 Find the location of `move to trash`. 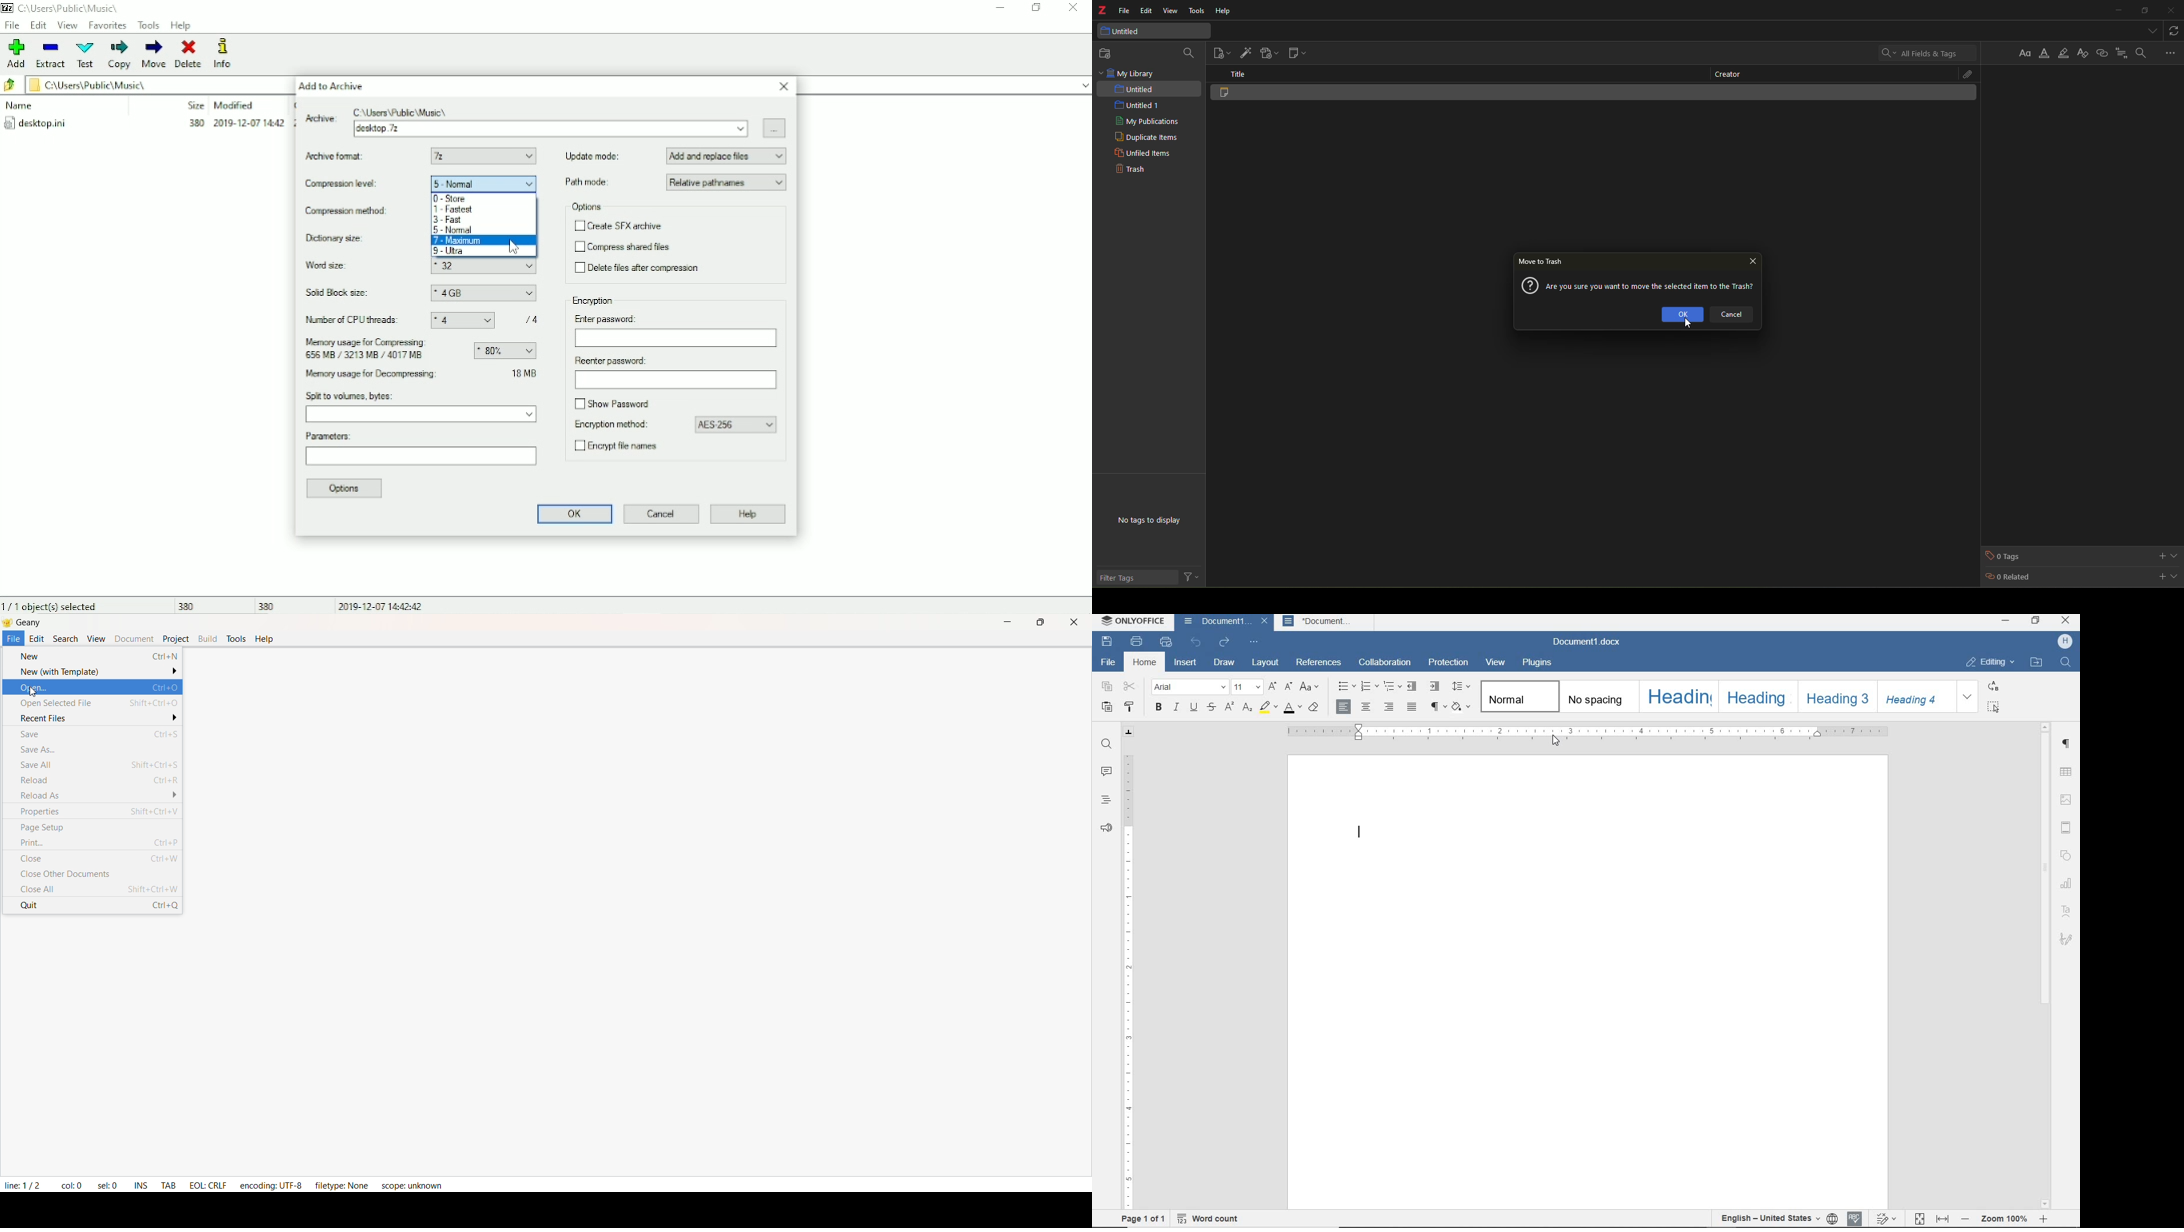

move to trash is located at coordinates (1542, 263).